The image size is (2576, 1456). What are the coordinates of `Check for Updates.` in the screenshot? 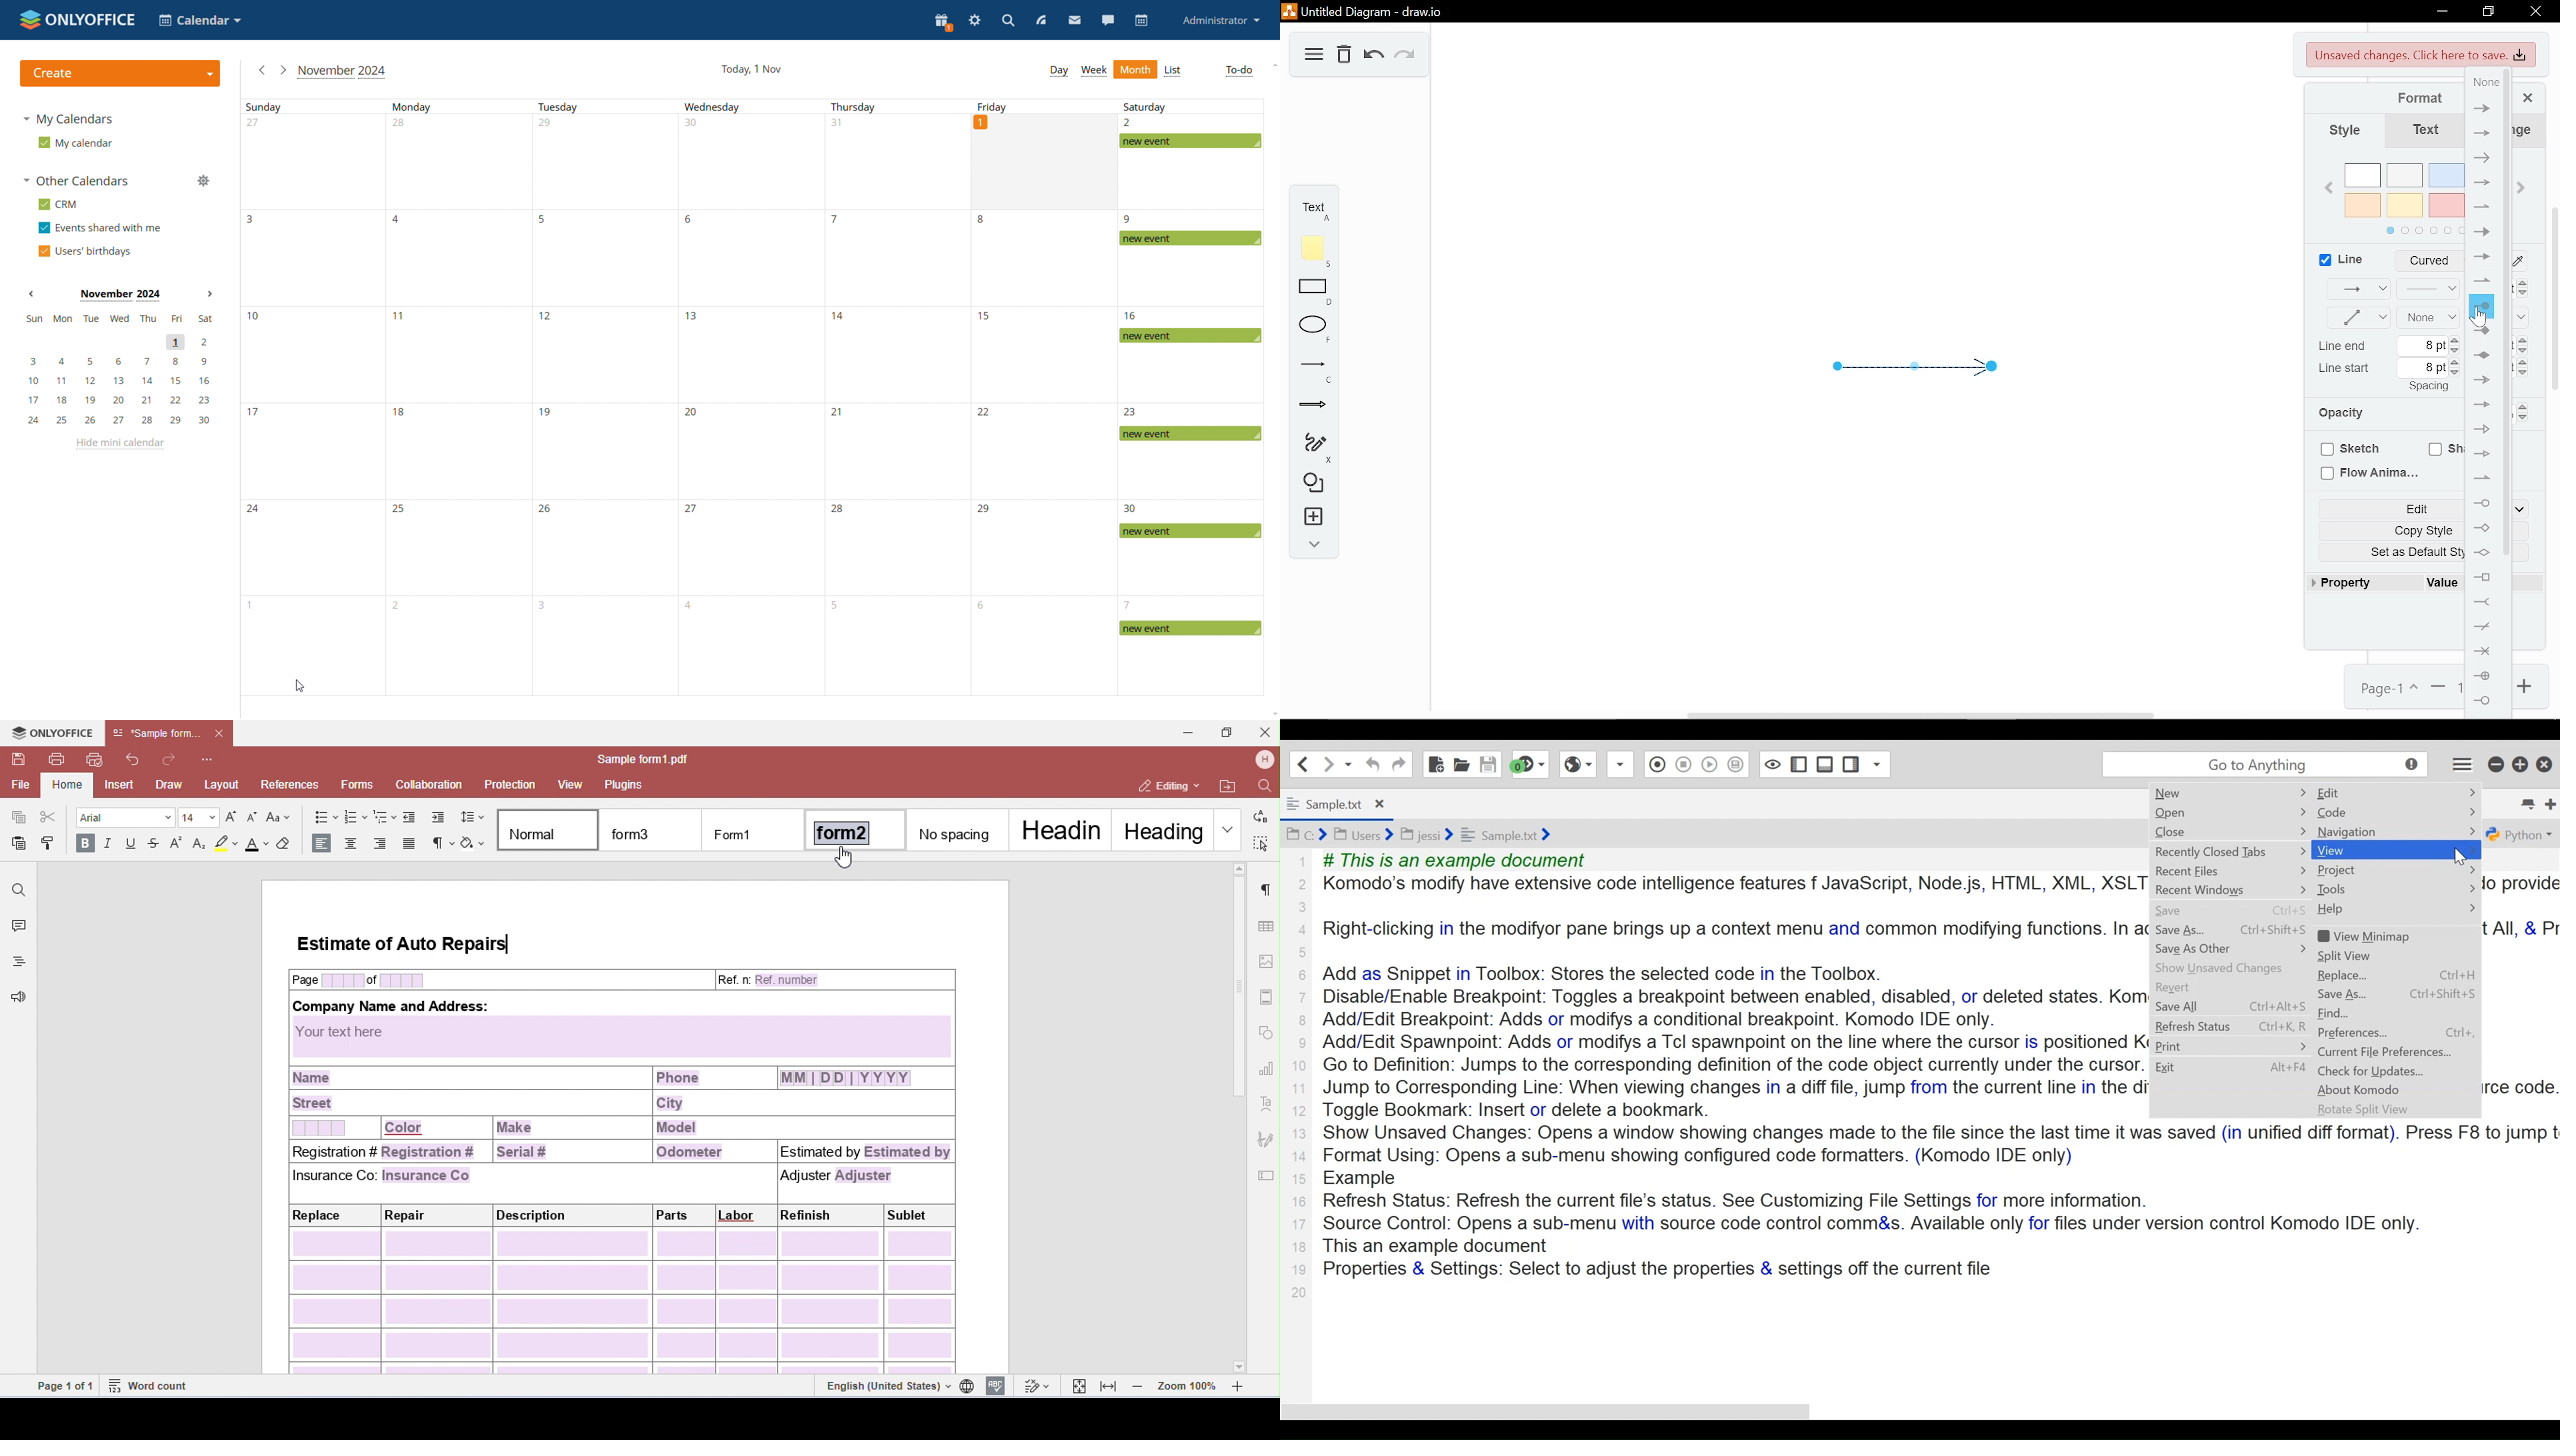 It's located at (2372, 1071).